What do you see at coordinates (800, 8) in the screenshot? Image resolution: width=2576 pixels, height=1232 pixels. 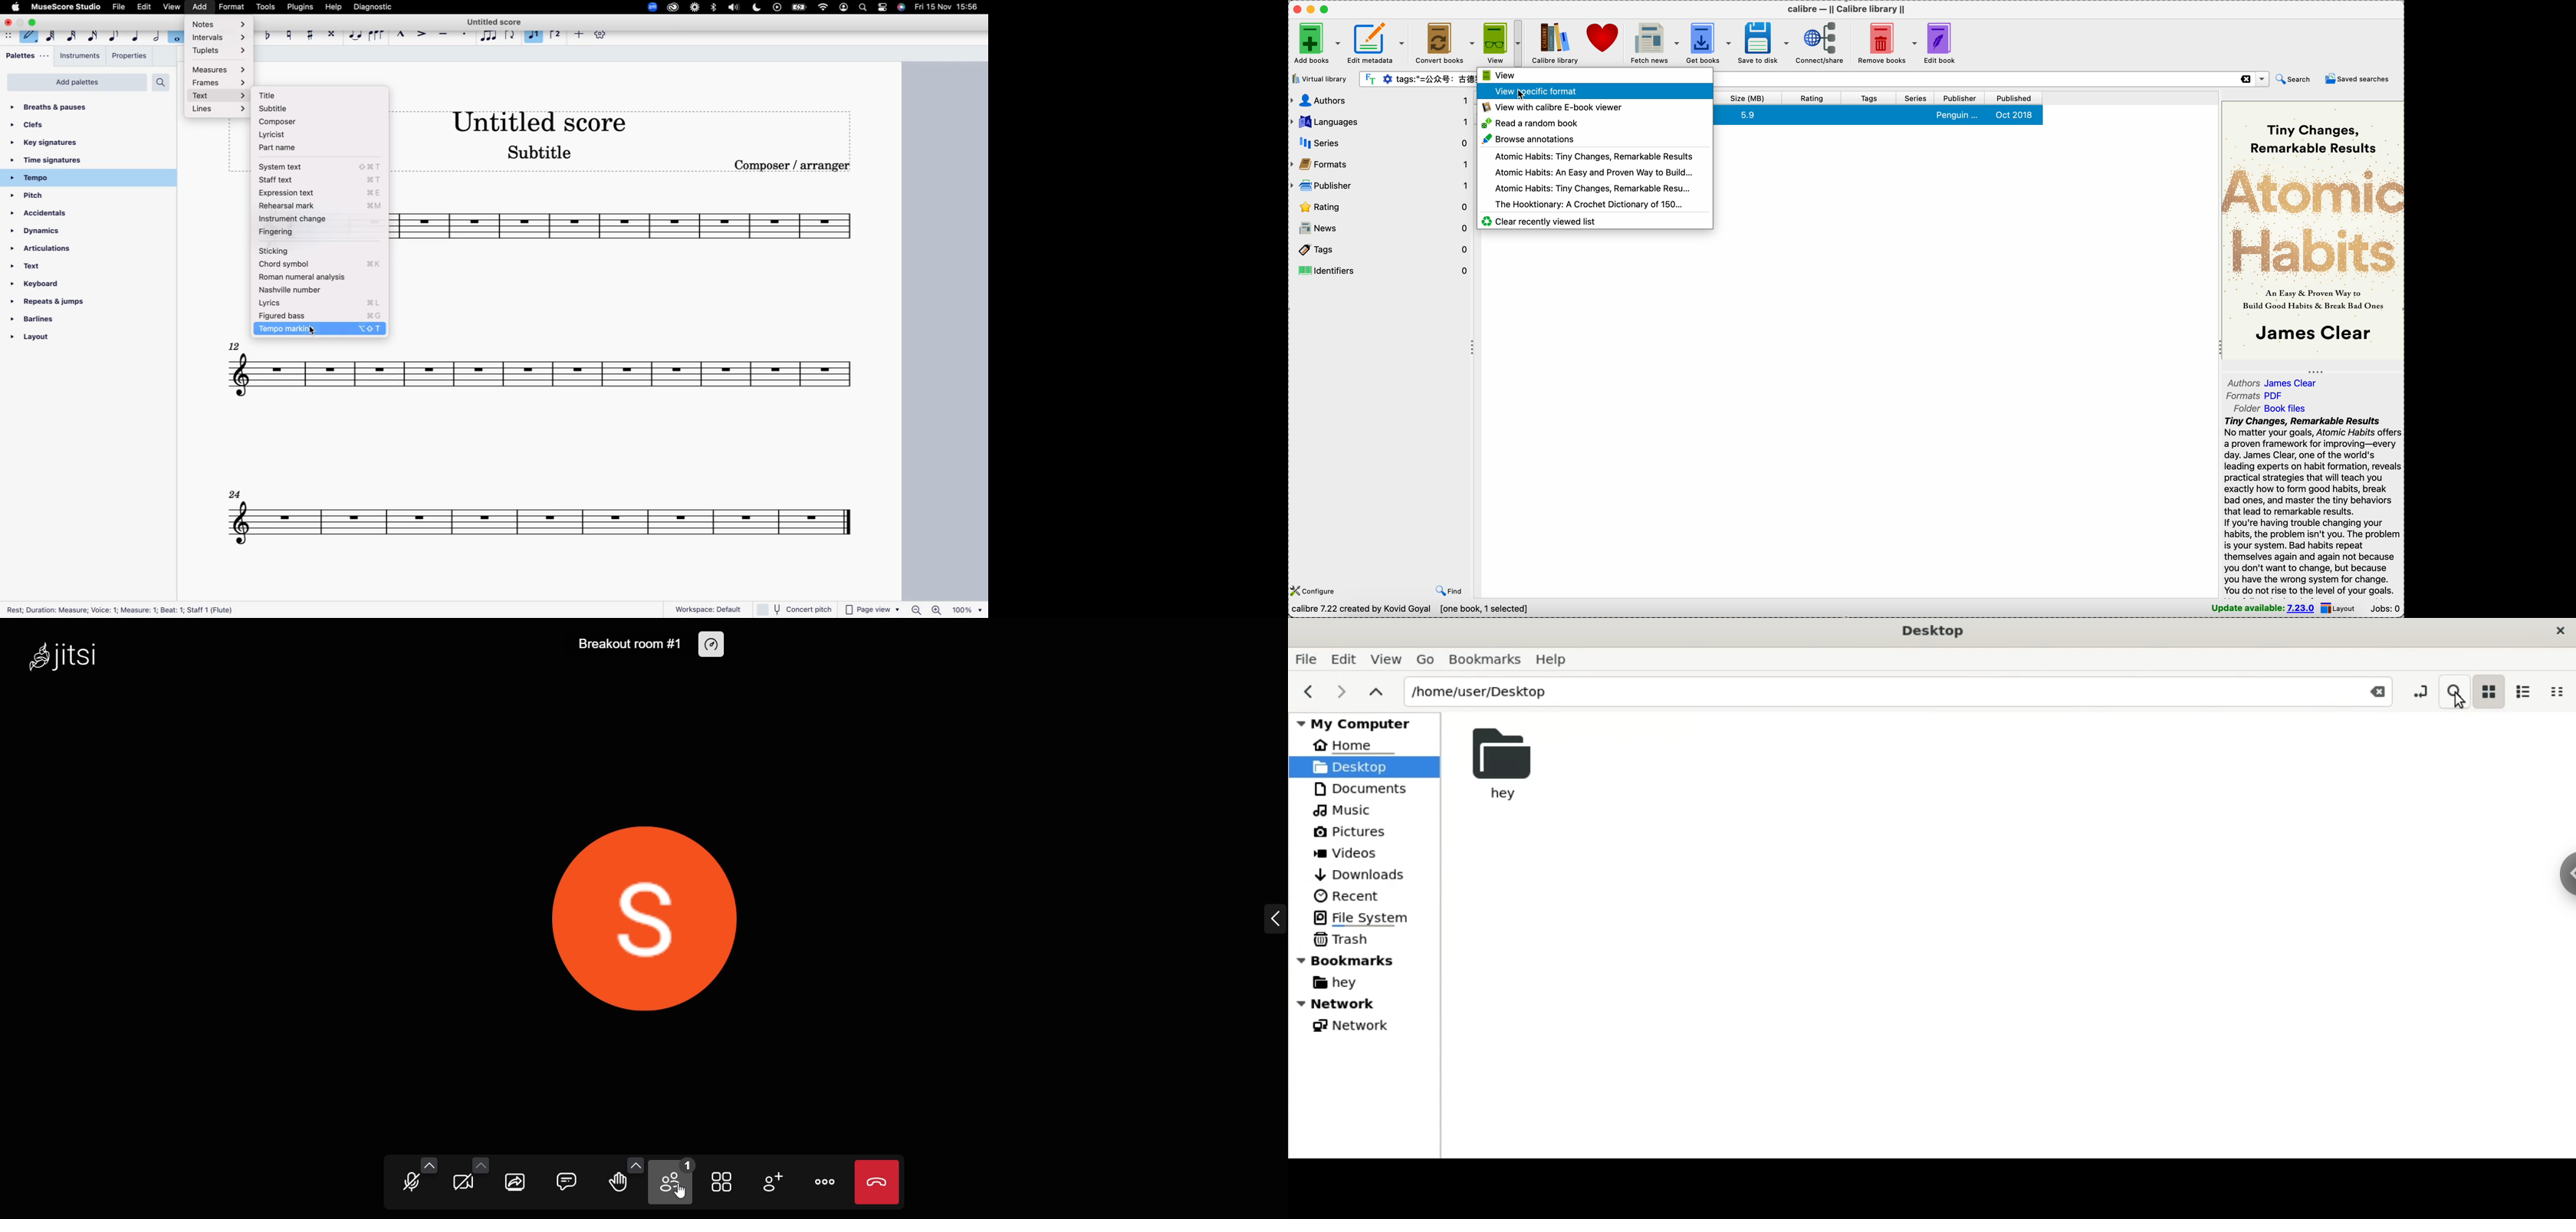 I see `battery` at bounding box center [800, 8].